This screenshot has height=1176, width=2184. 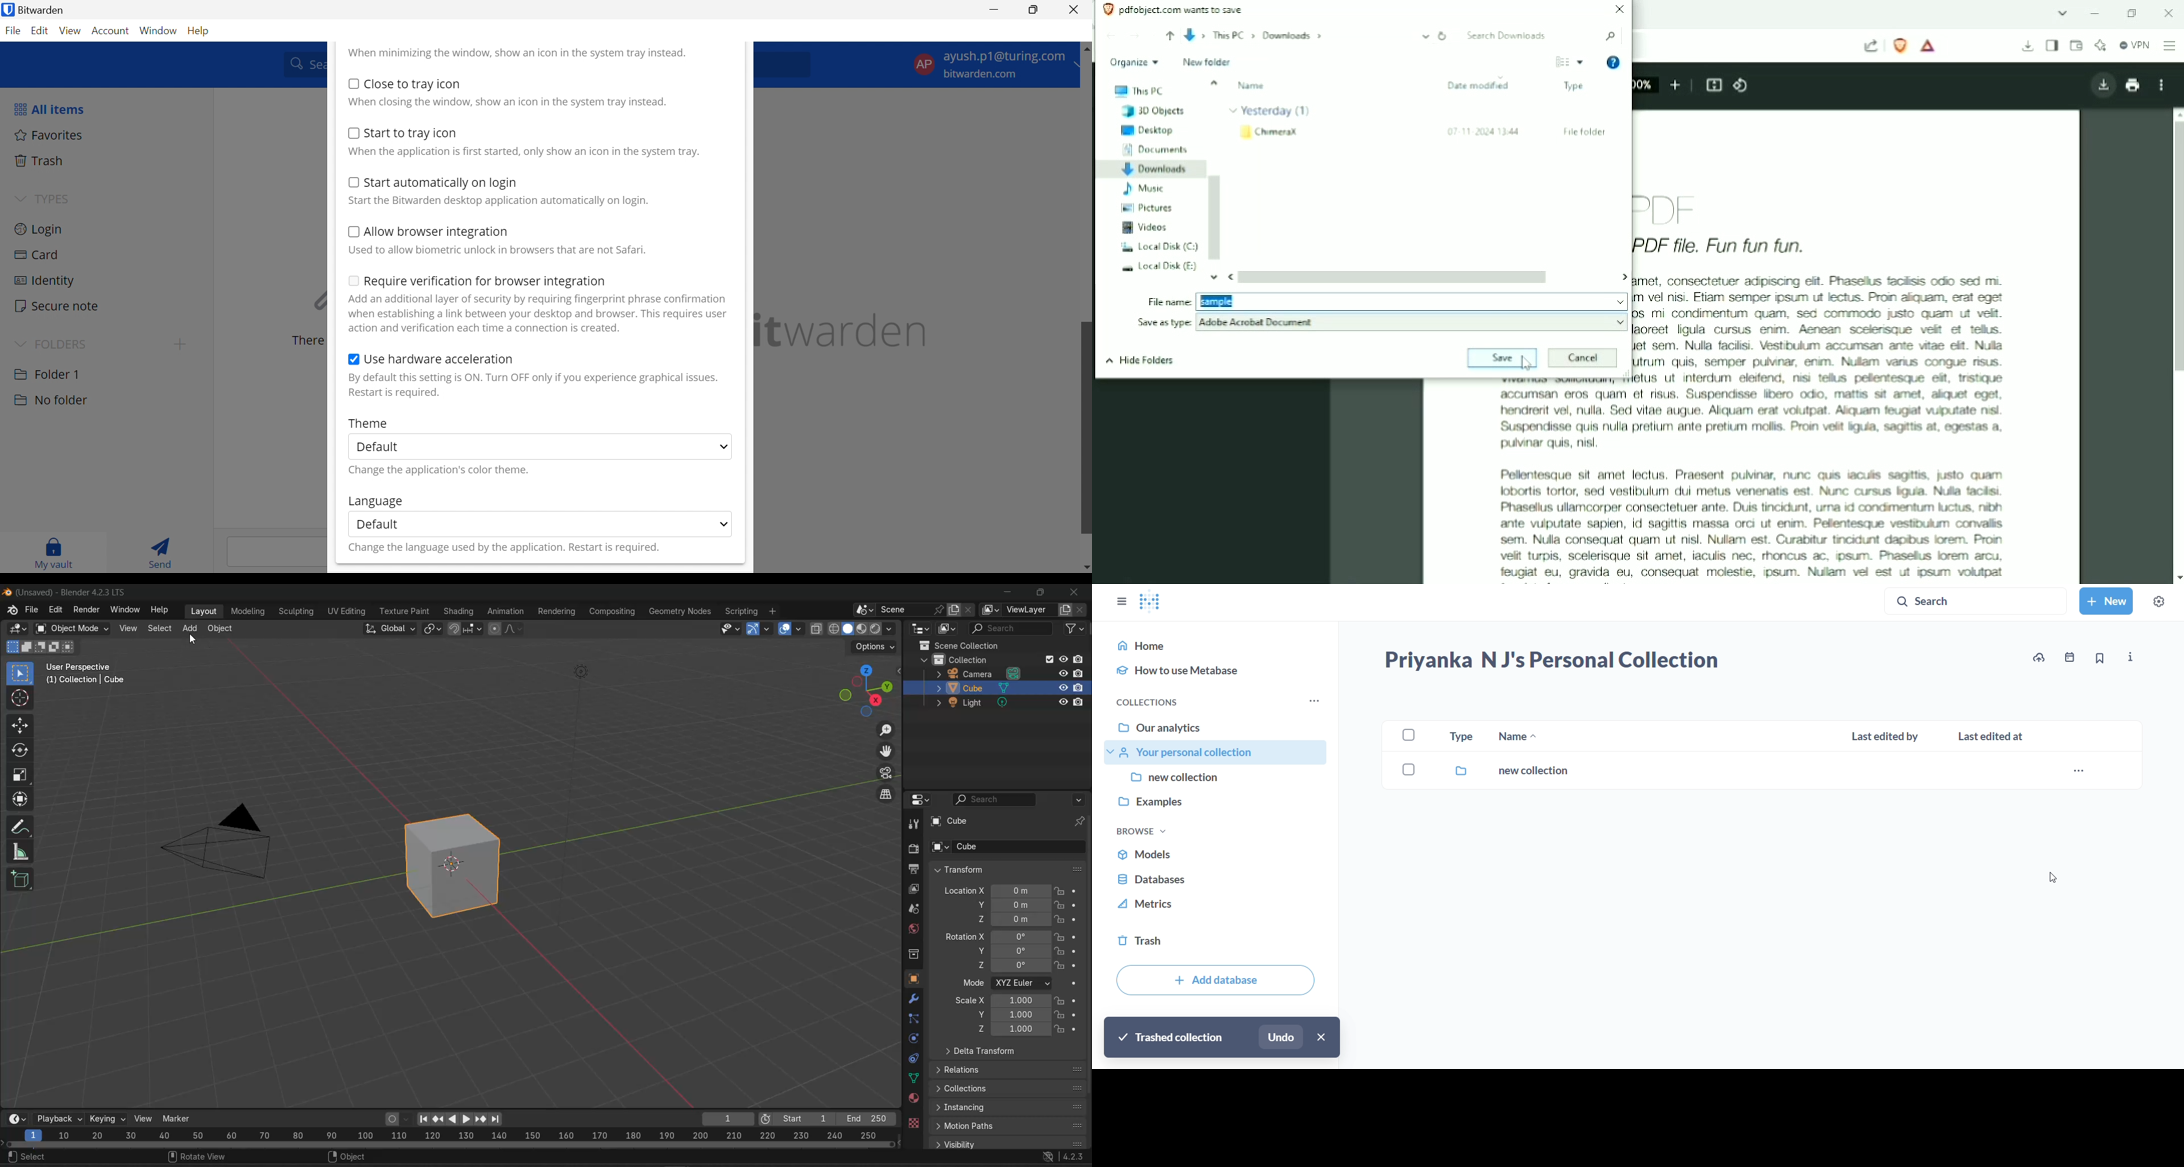 What do you see at coordinates (915, 955) in the screenshot?
I see `collection` at bounding box center [915, 955].